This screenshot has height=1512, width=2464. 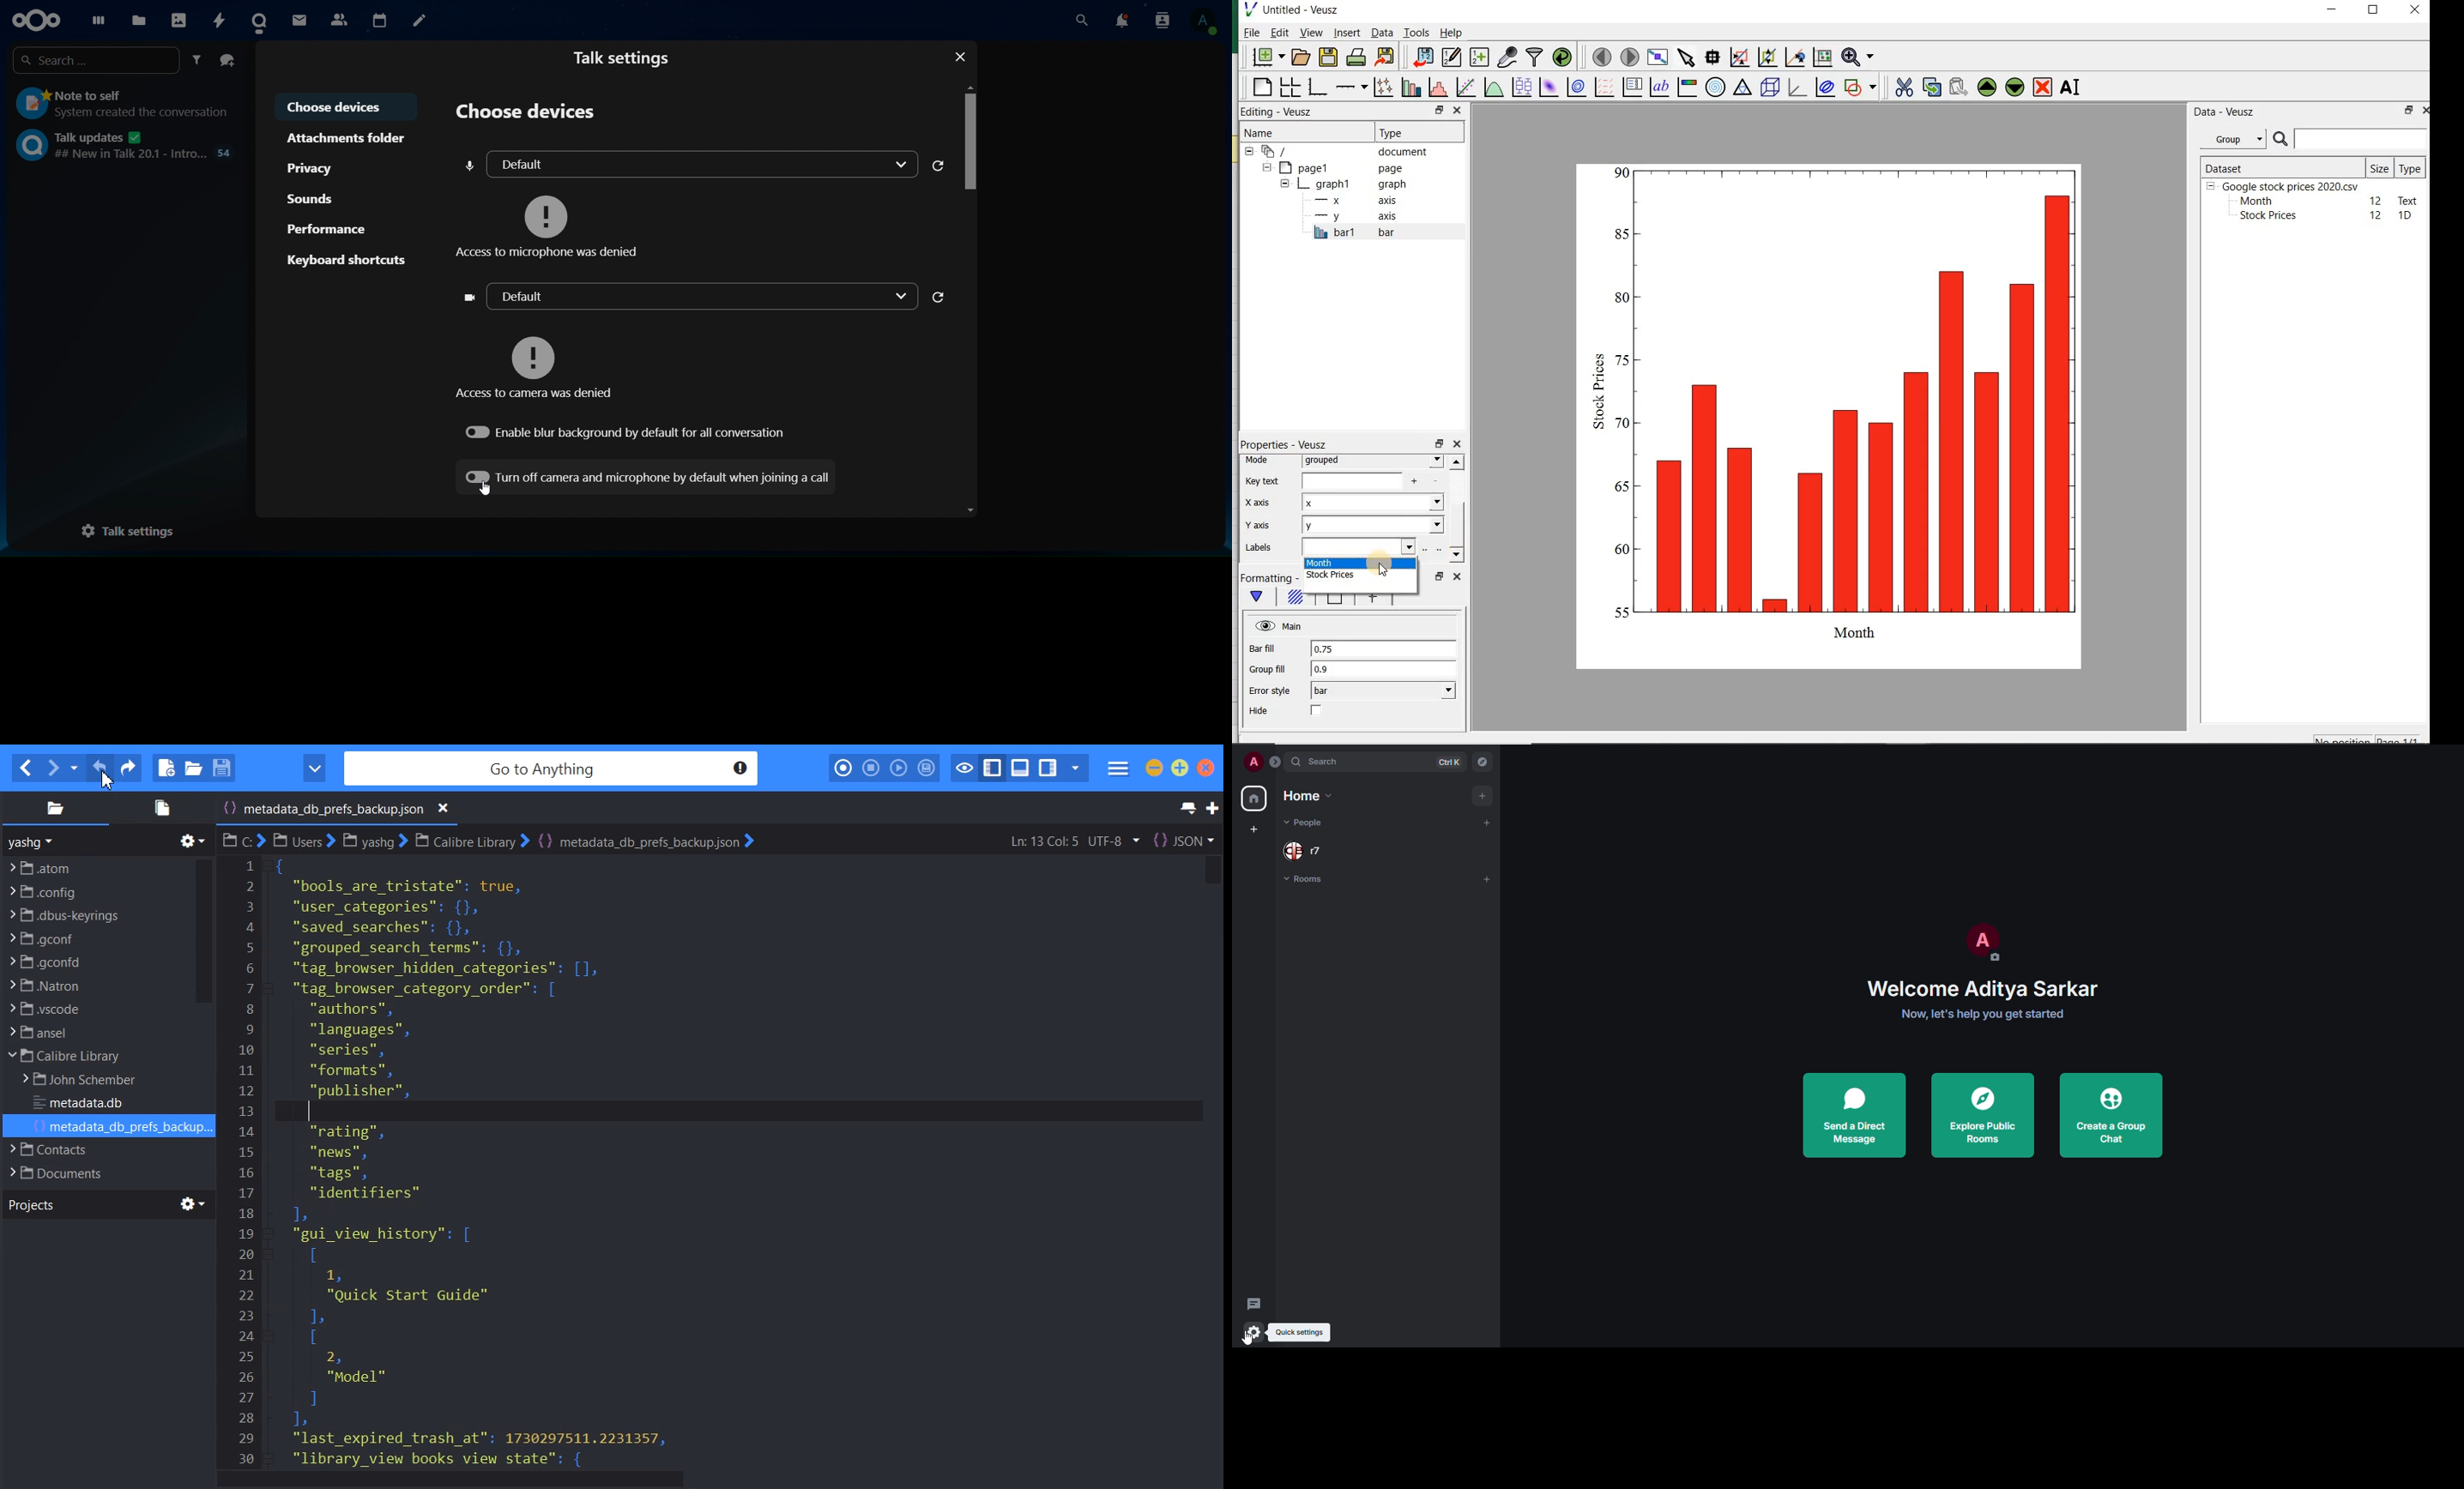 What do you see at coordinates (1456, 511) in the screenshot?
I see `scrollbar` at bounding box center [1456, 511].